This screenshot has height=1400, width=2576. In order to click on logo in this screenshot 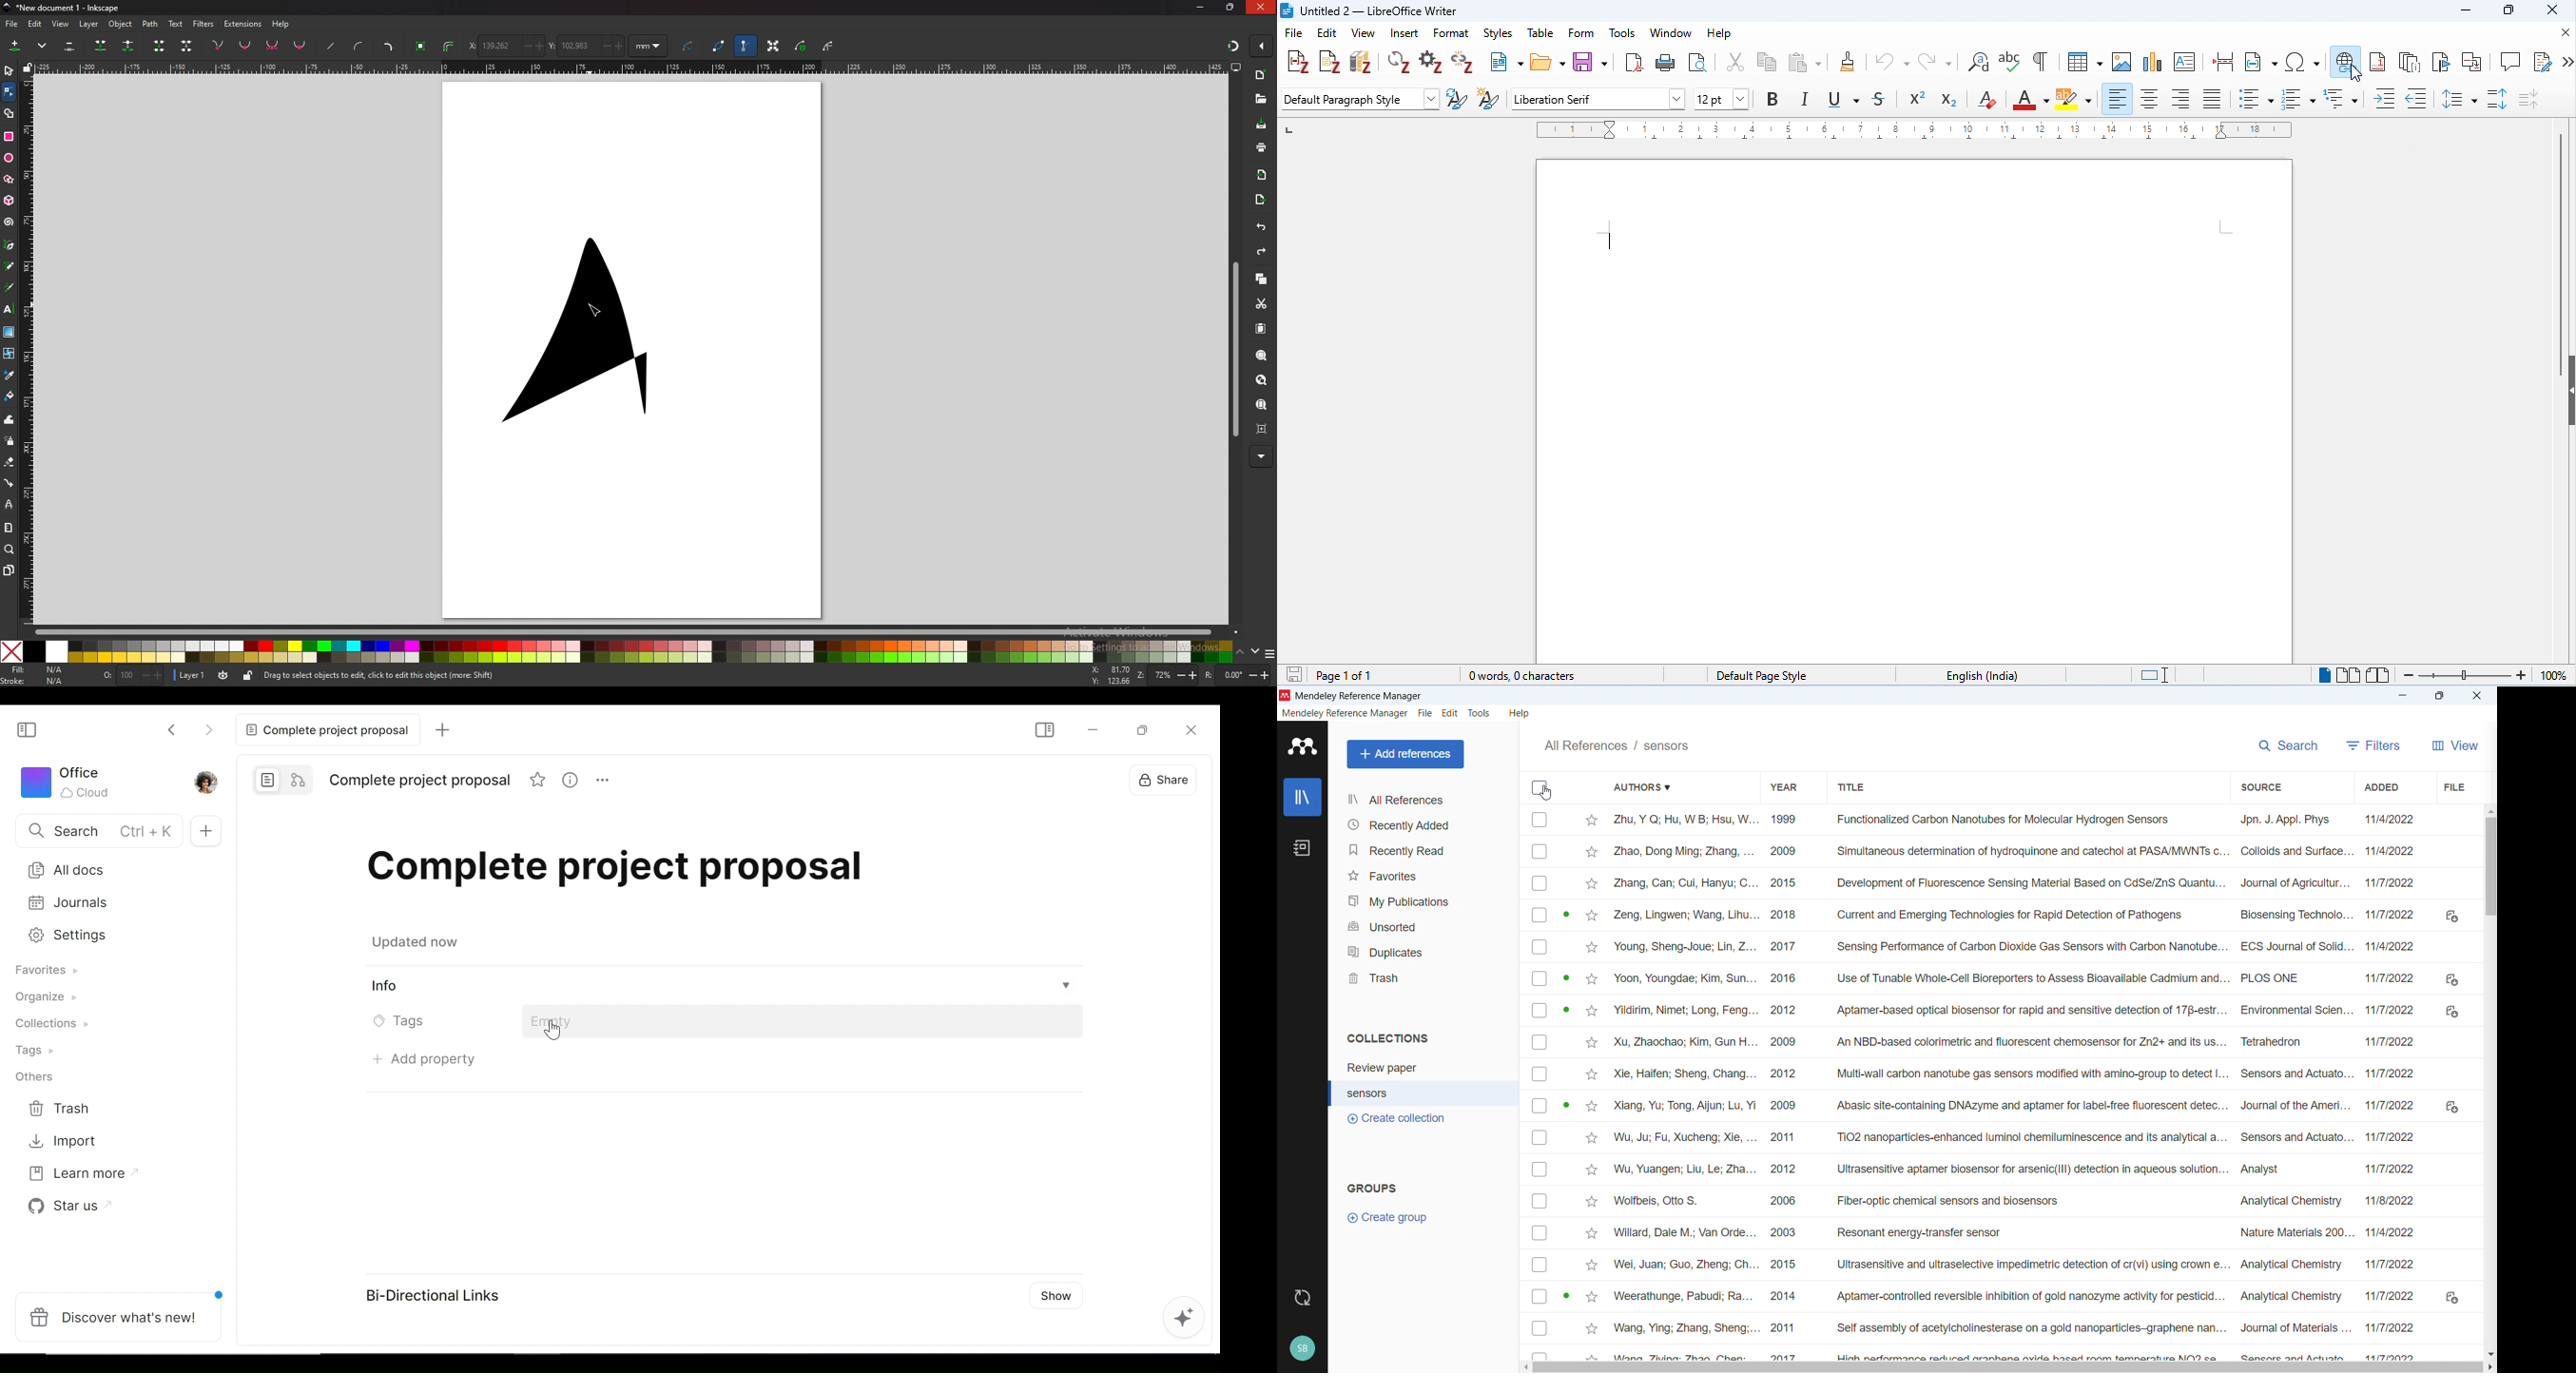, I will do `click(1303, 746)`.